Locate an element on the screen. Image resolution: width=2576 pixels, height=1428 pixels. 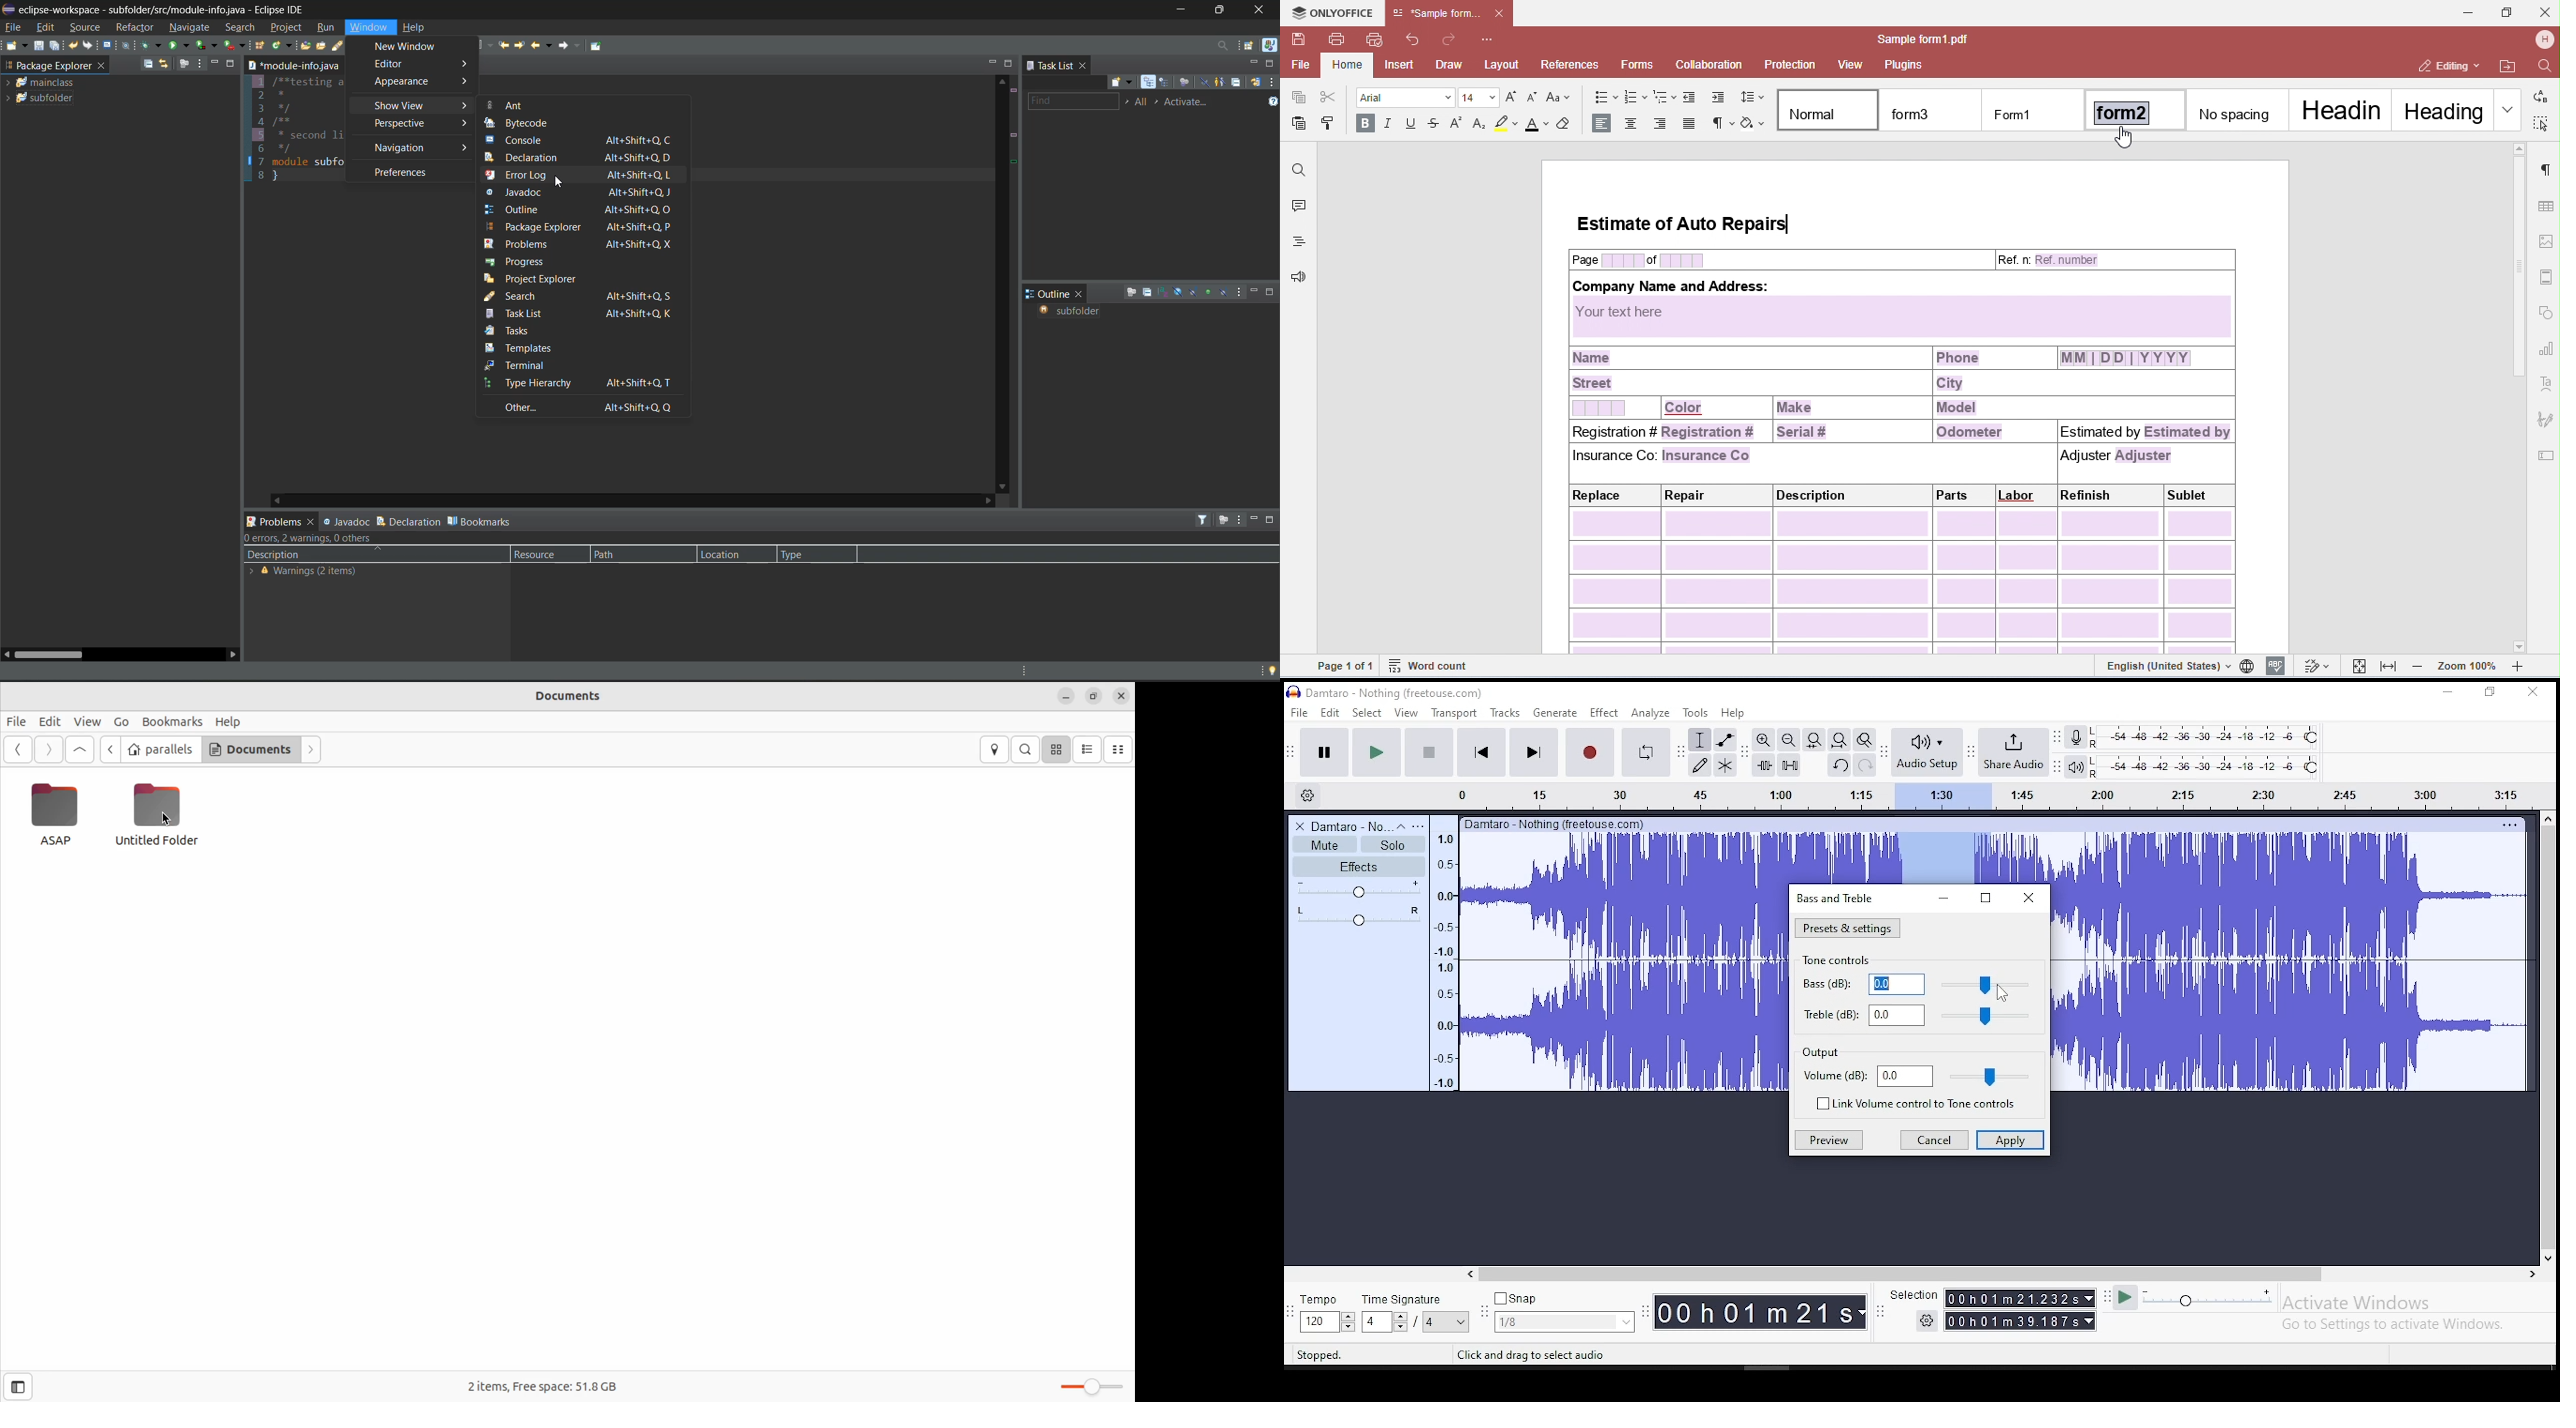
back is located at coordinates (19, 751).